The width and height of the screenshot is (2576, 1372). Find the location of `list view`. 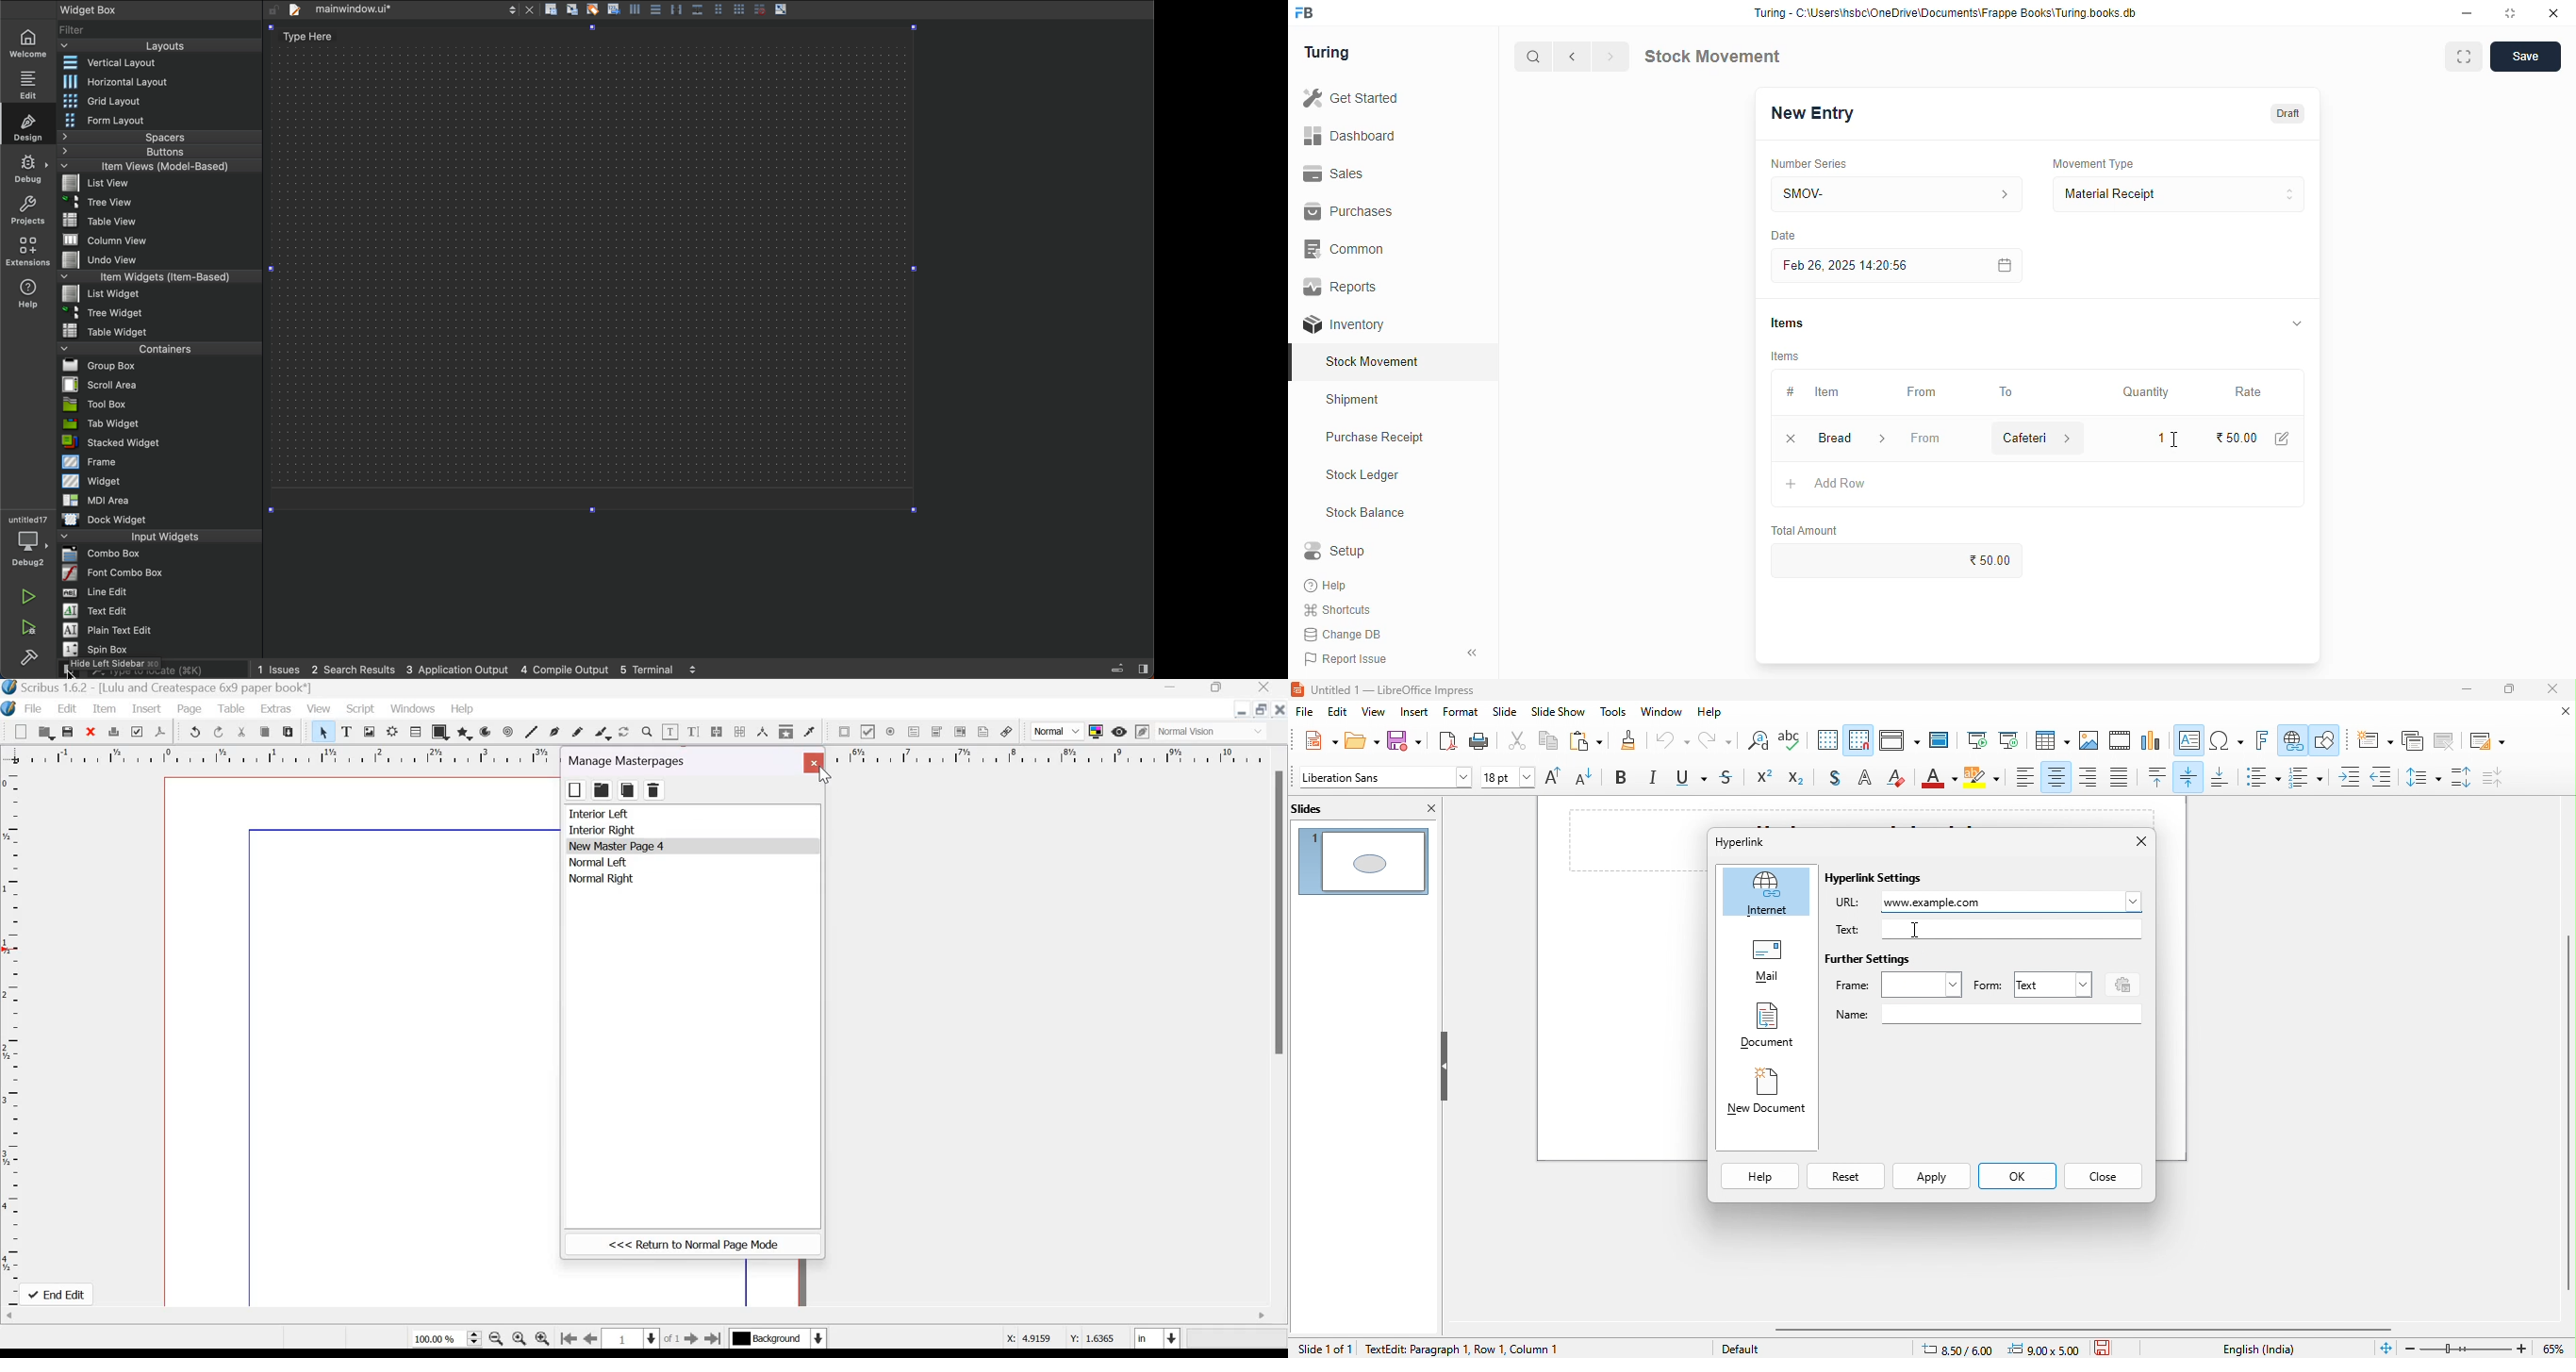

list view is located at coordinates (109, 183).